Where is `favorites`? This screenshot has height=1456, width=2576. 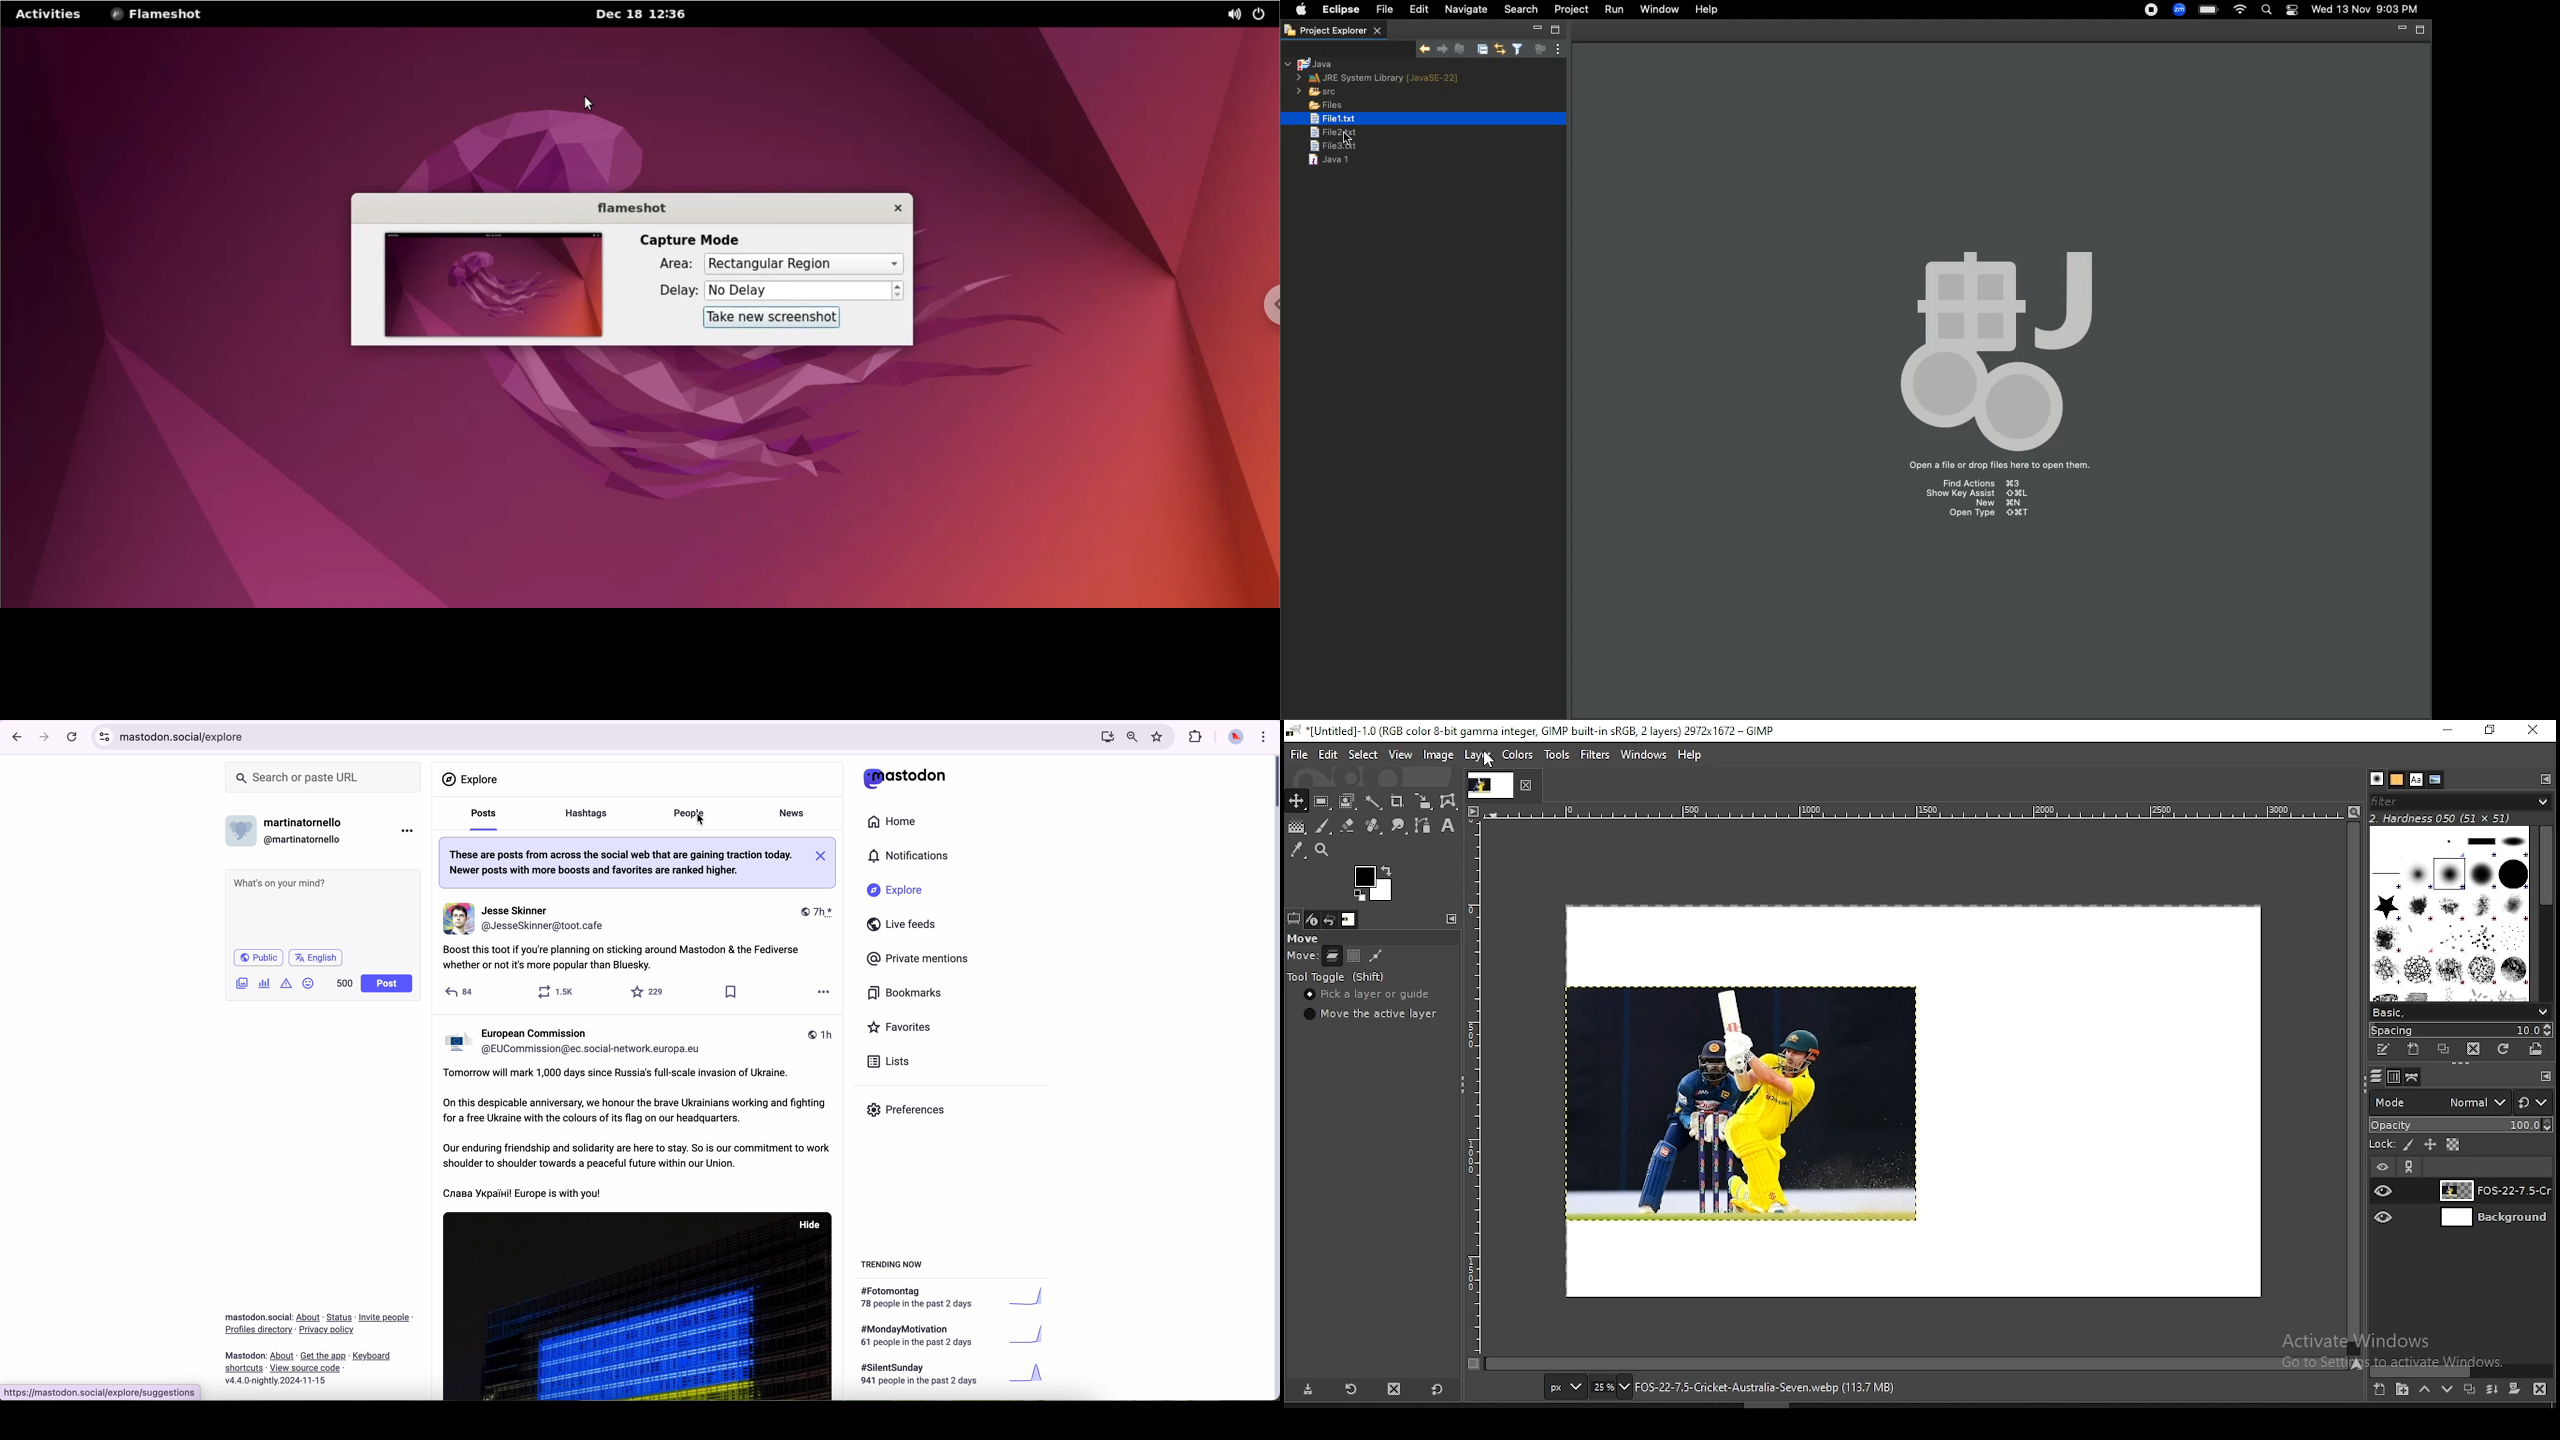 favorites is located at coordinates (903, 1029).